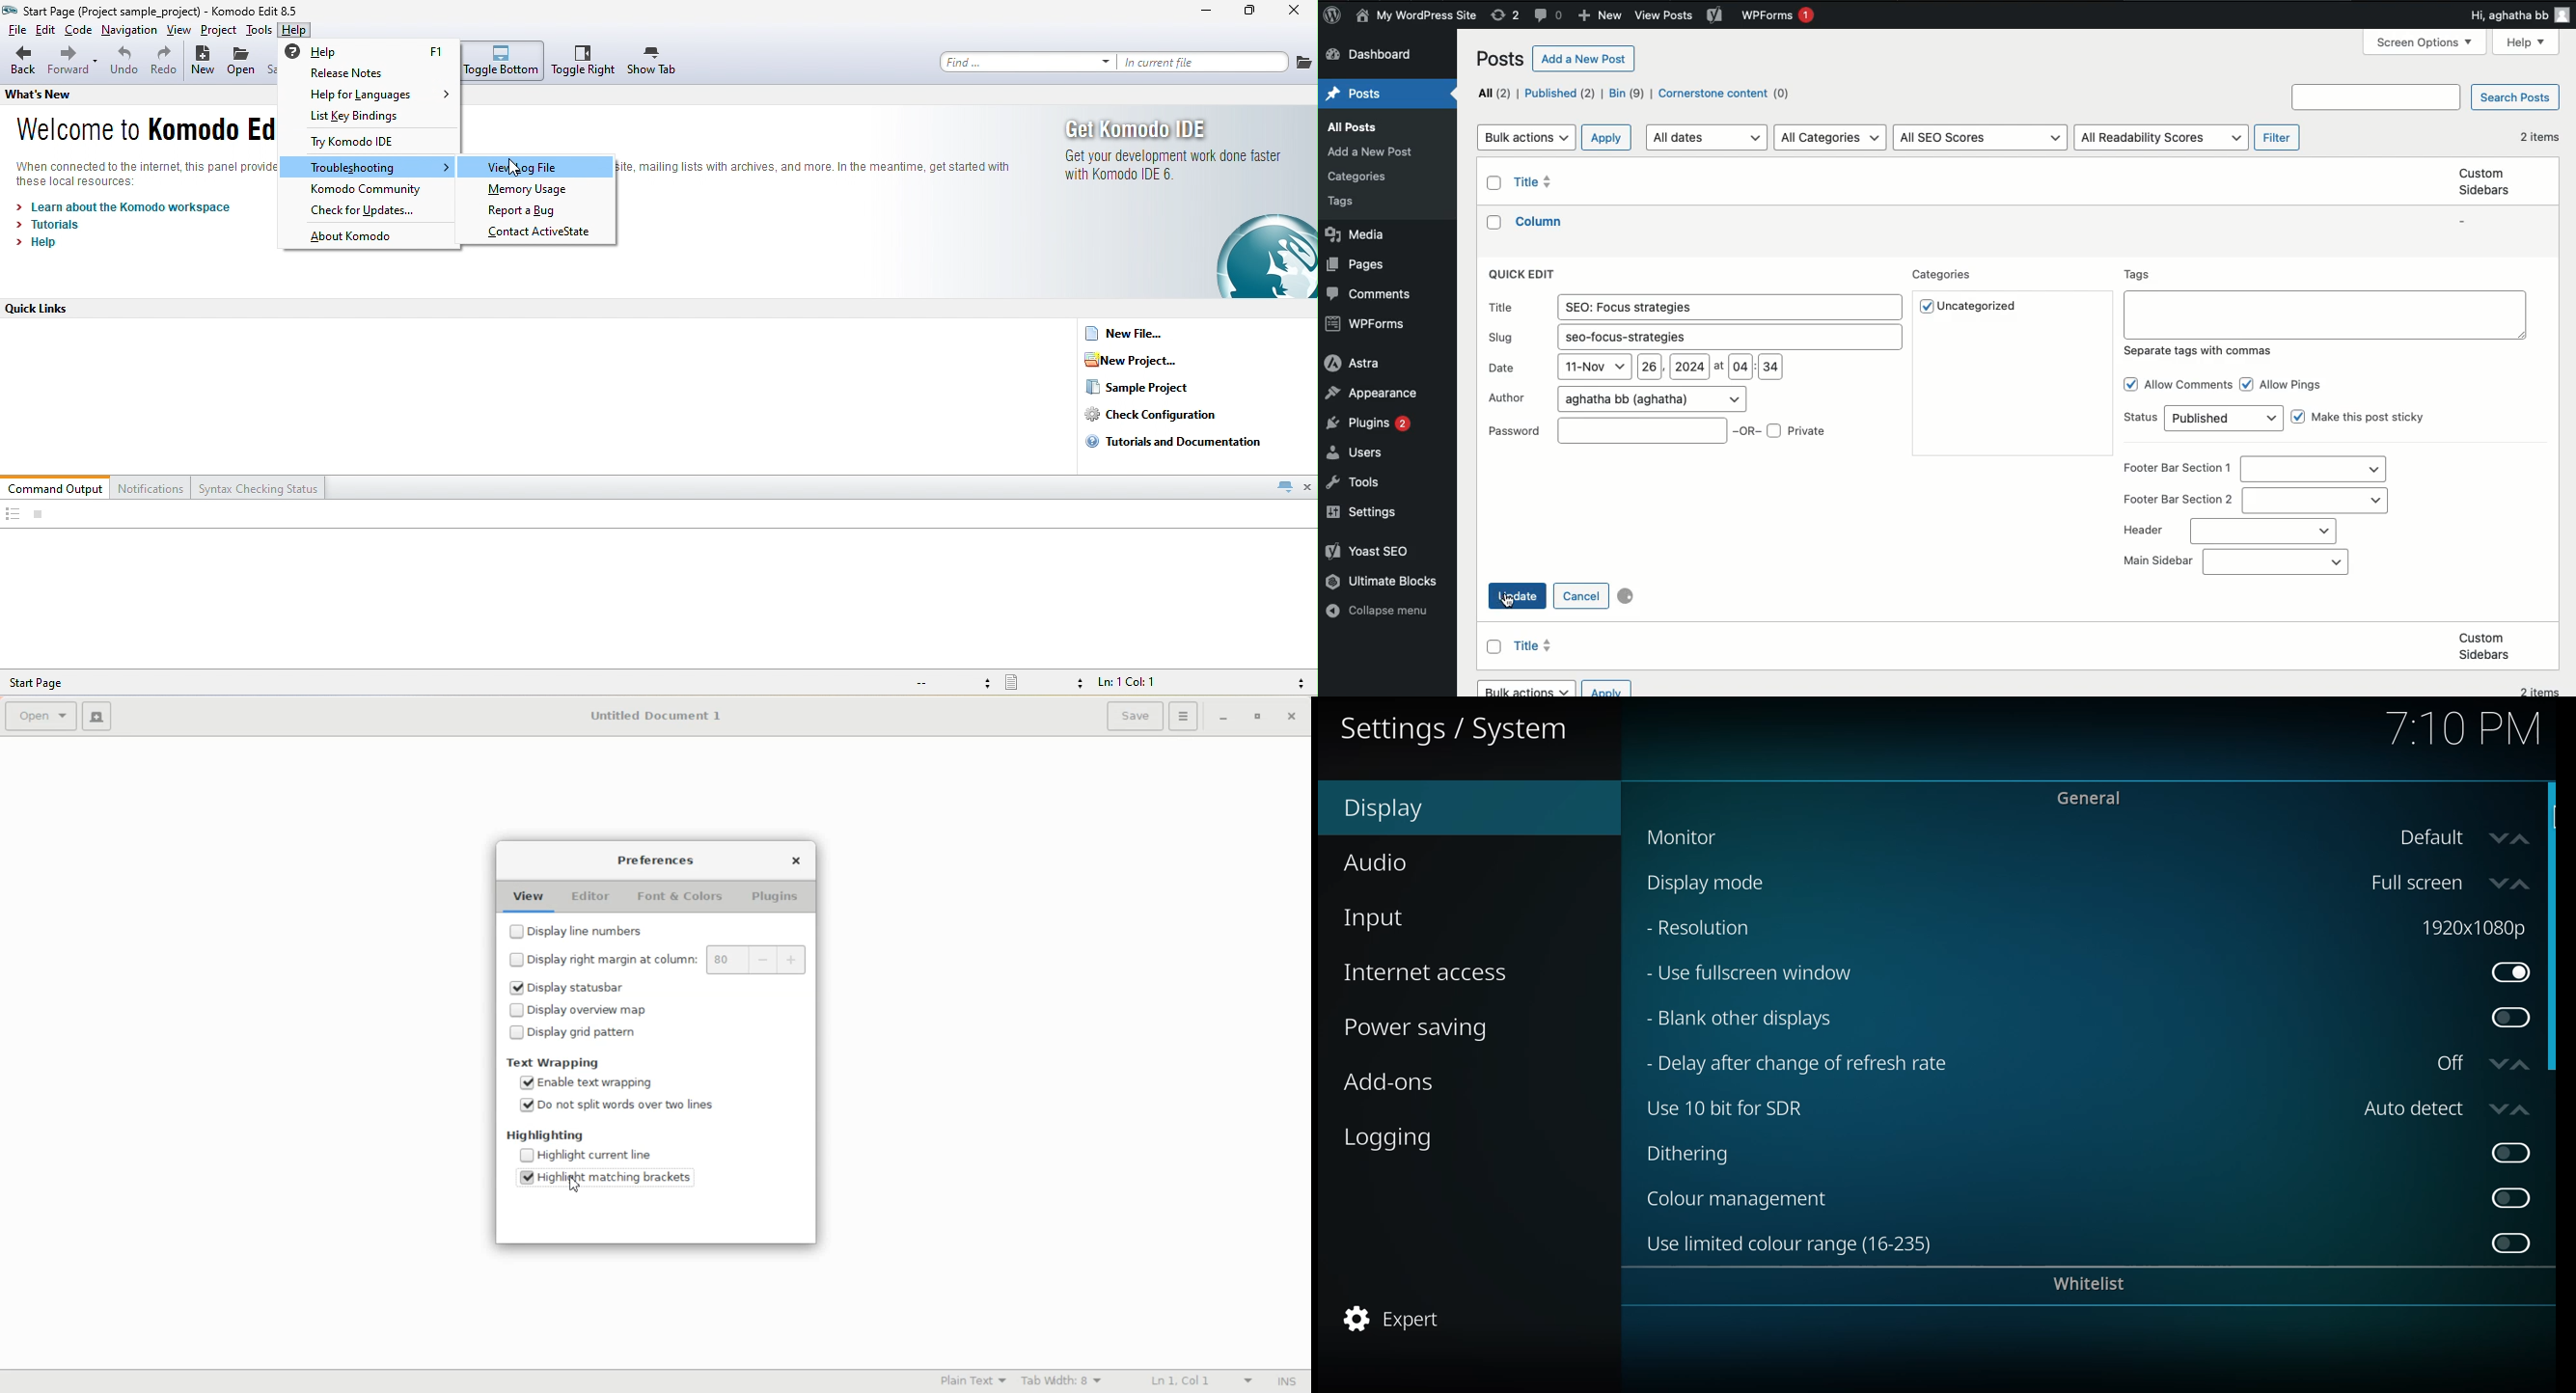 This screenshot has width=2576, height=1400. Describe the element at coordinates (1981, 138) in the screenshot. I see `All SEO Scores` at that location.